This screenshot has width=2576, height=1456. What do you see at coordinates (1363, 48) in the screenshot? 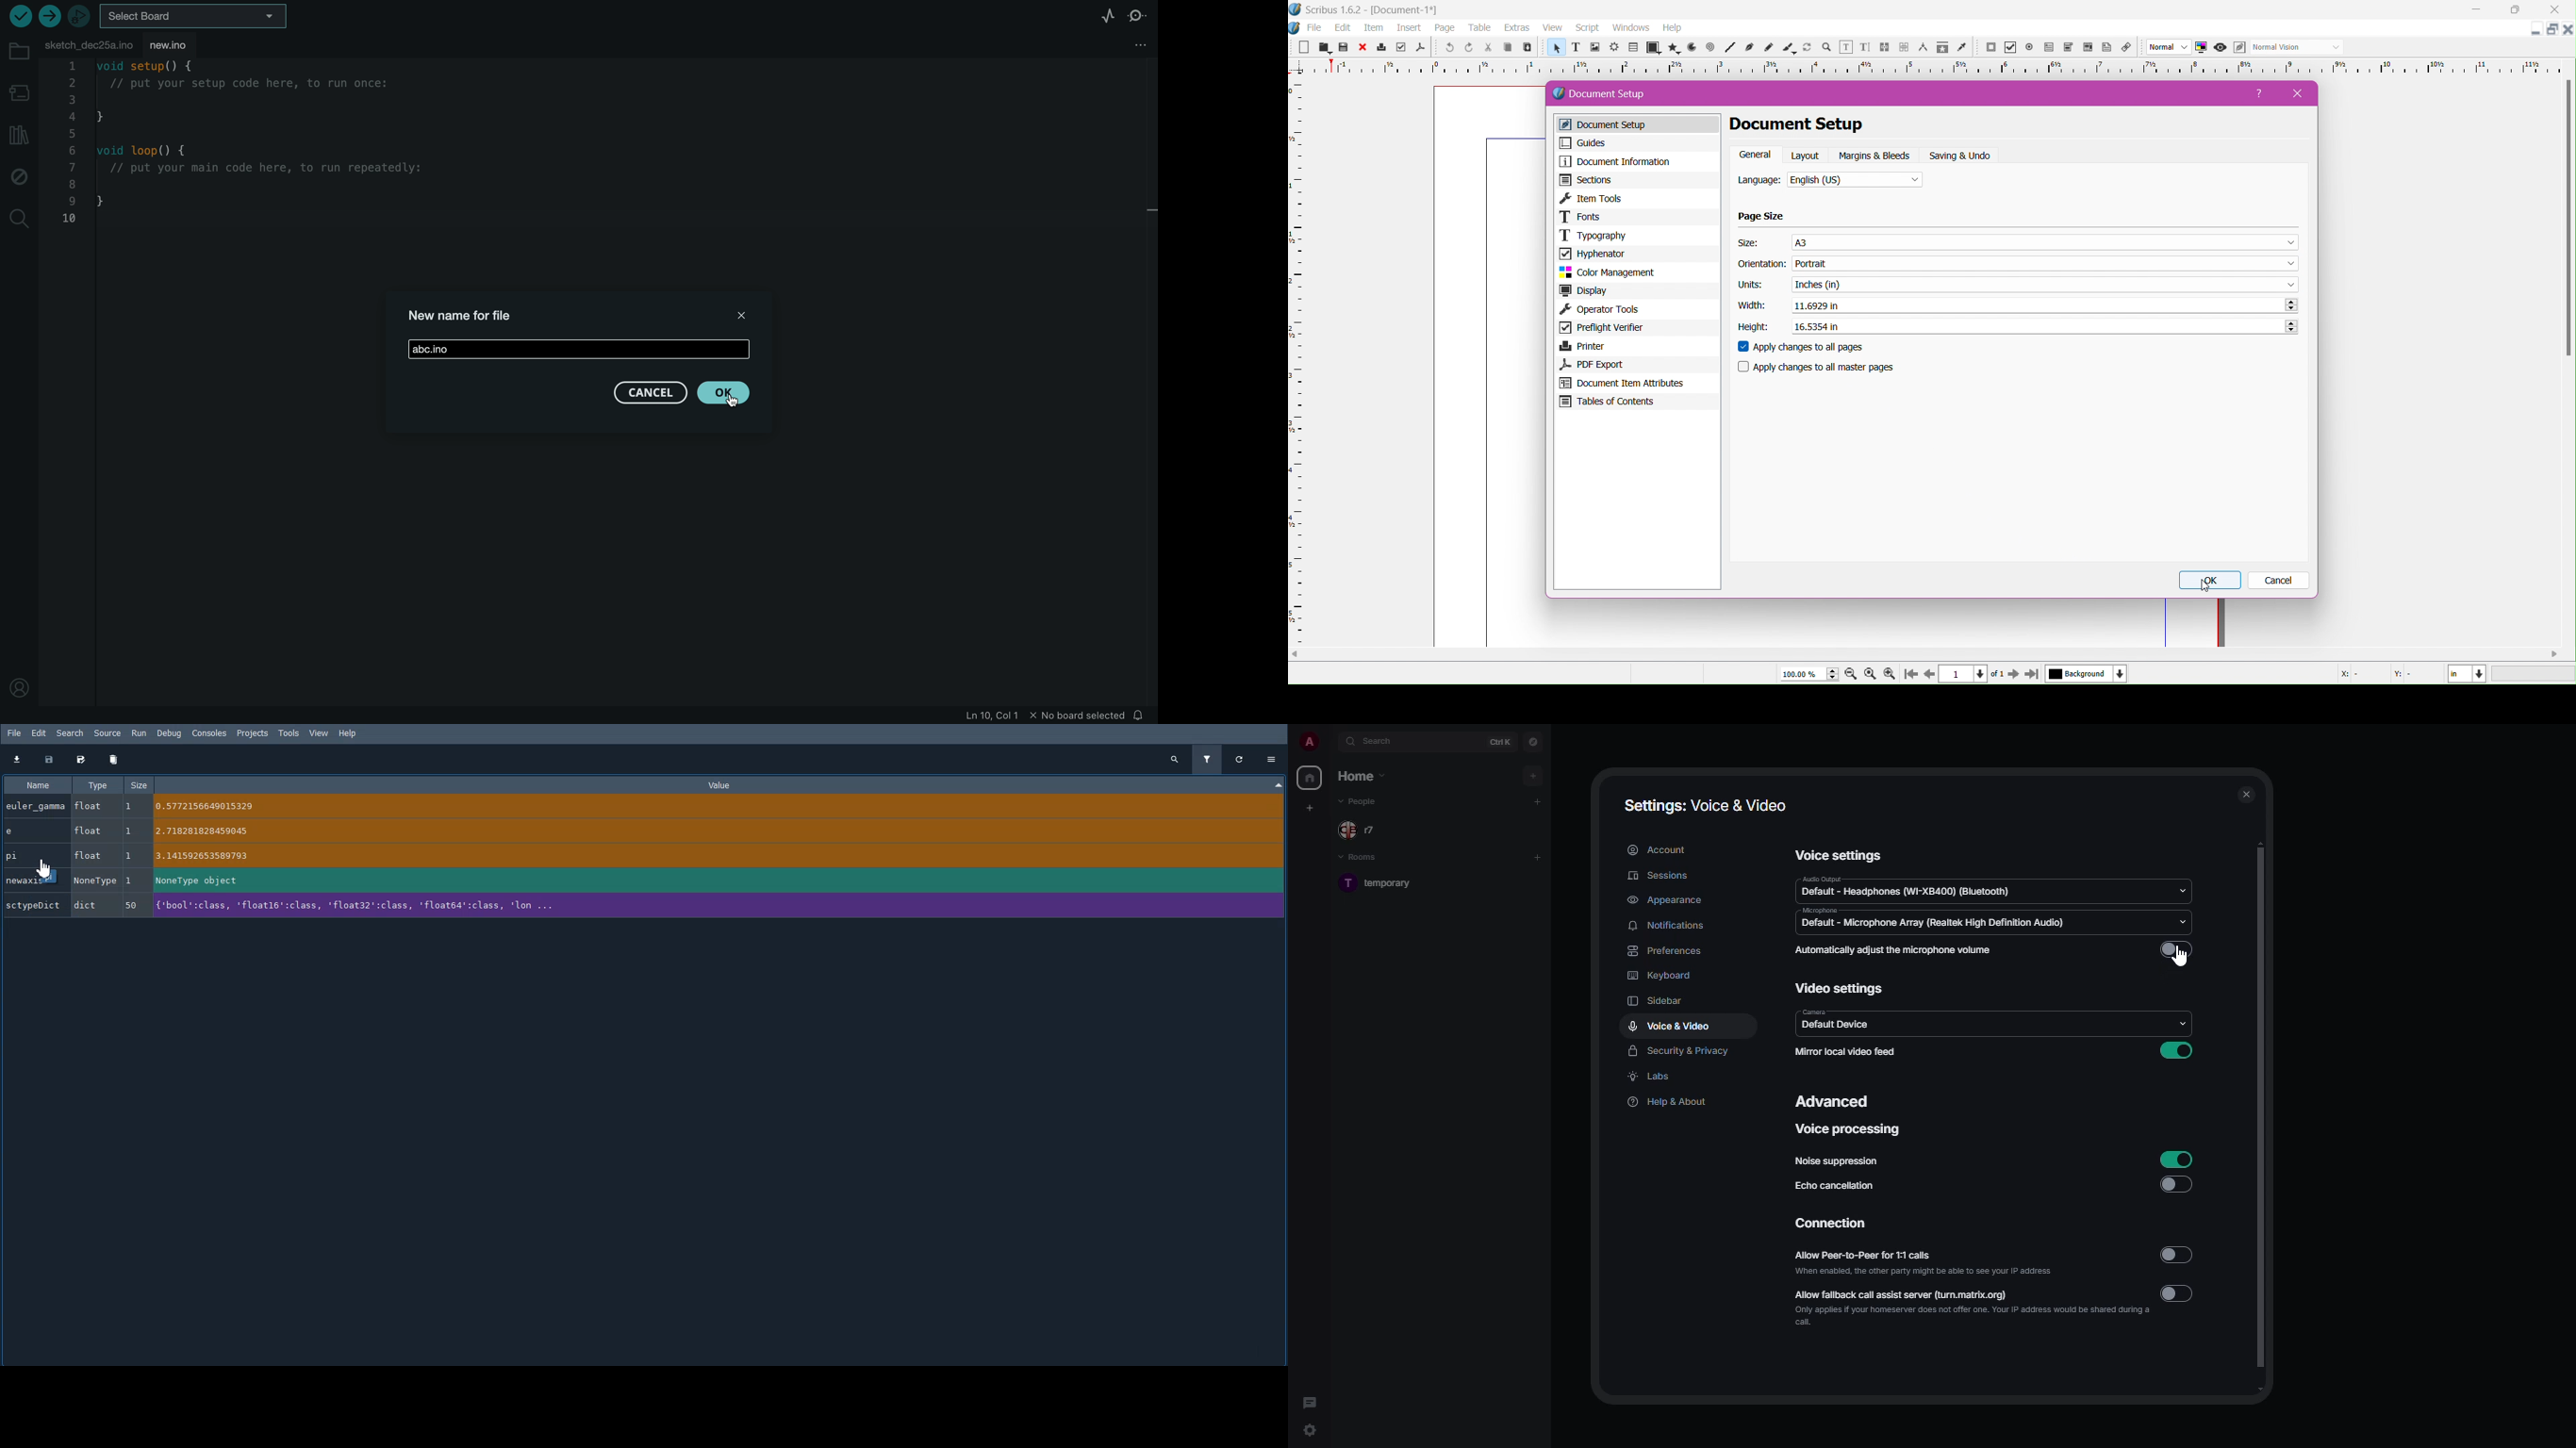
I see `close` at bounding box center [1363, 48].